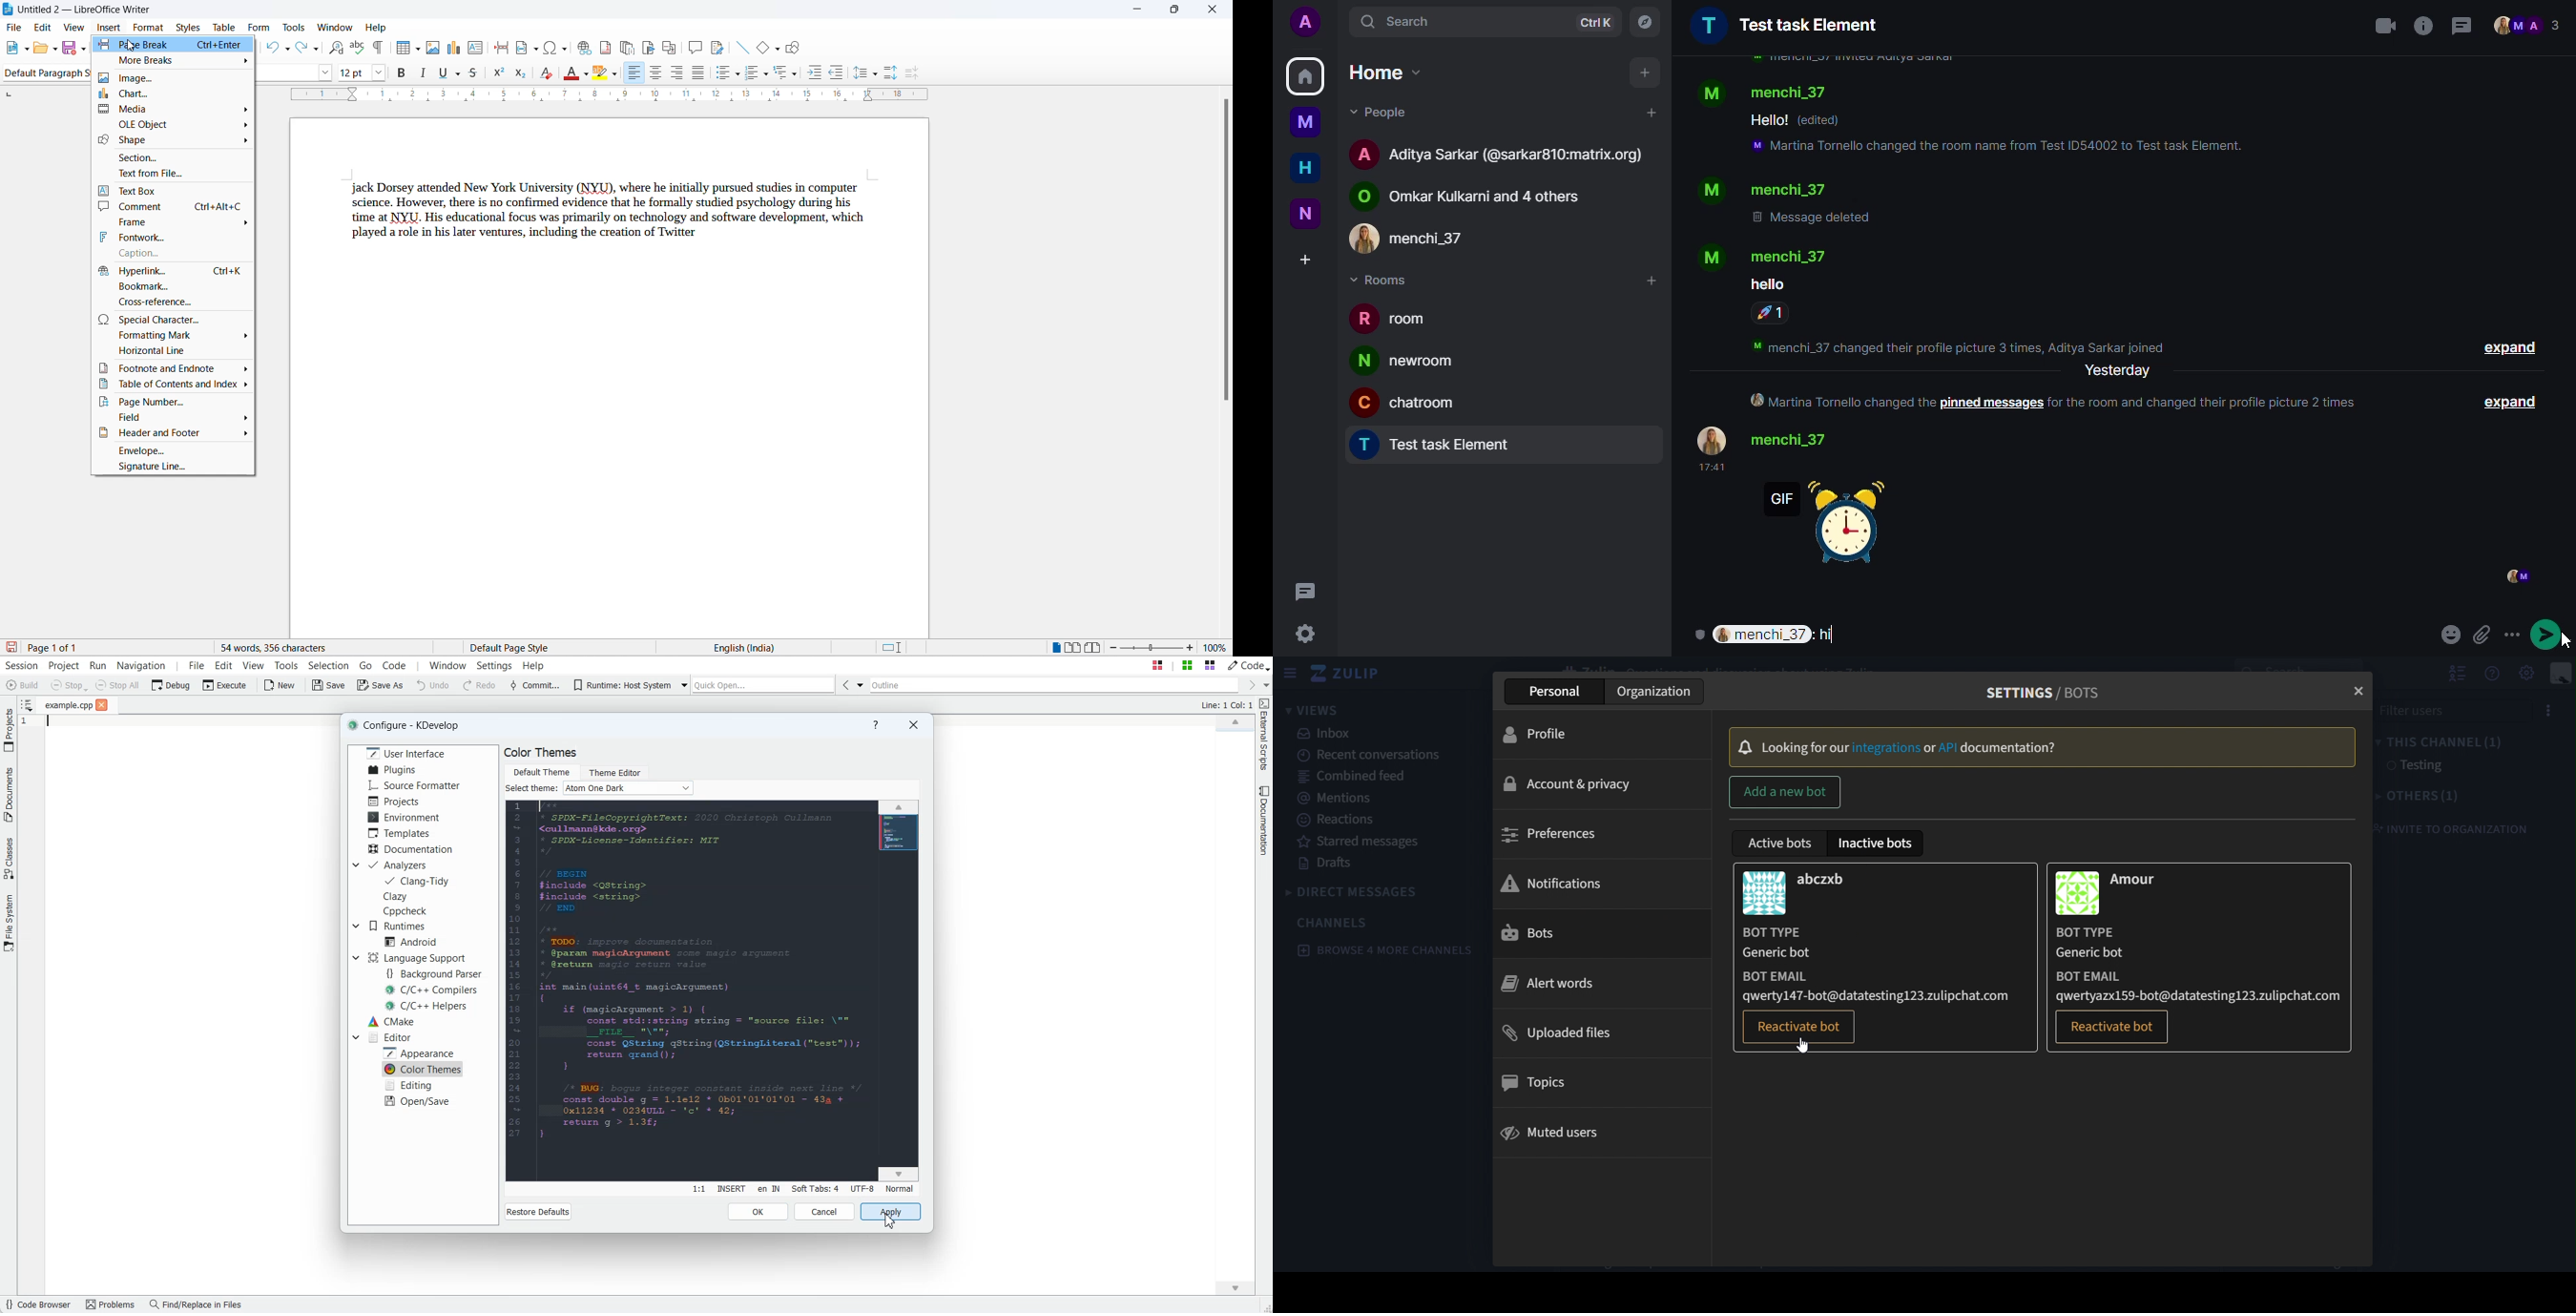 This screenshot has width=2576, height=1316. I want to click on multipage view, so click(1075, 647).